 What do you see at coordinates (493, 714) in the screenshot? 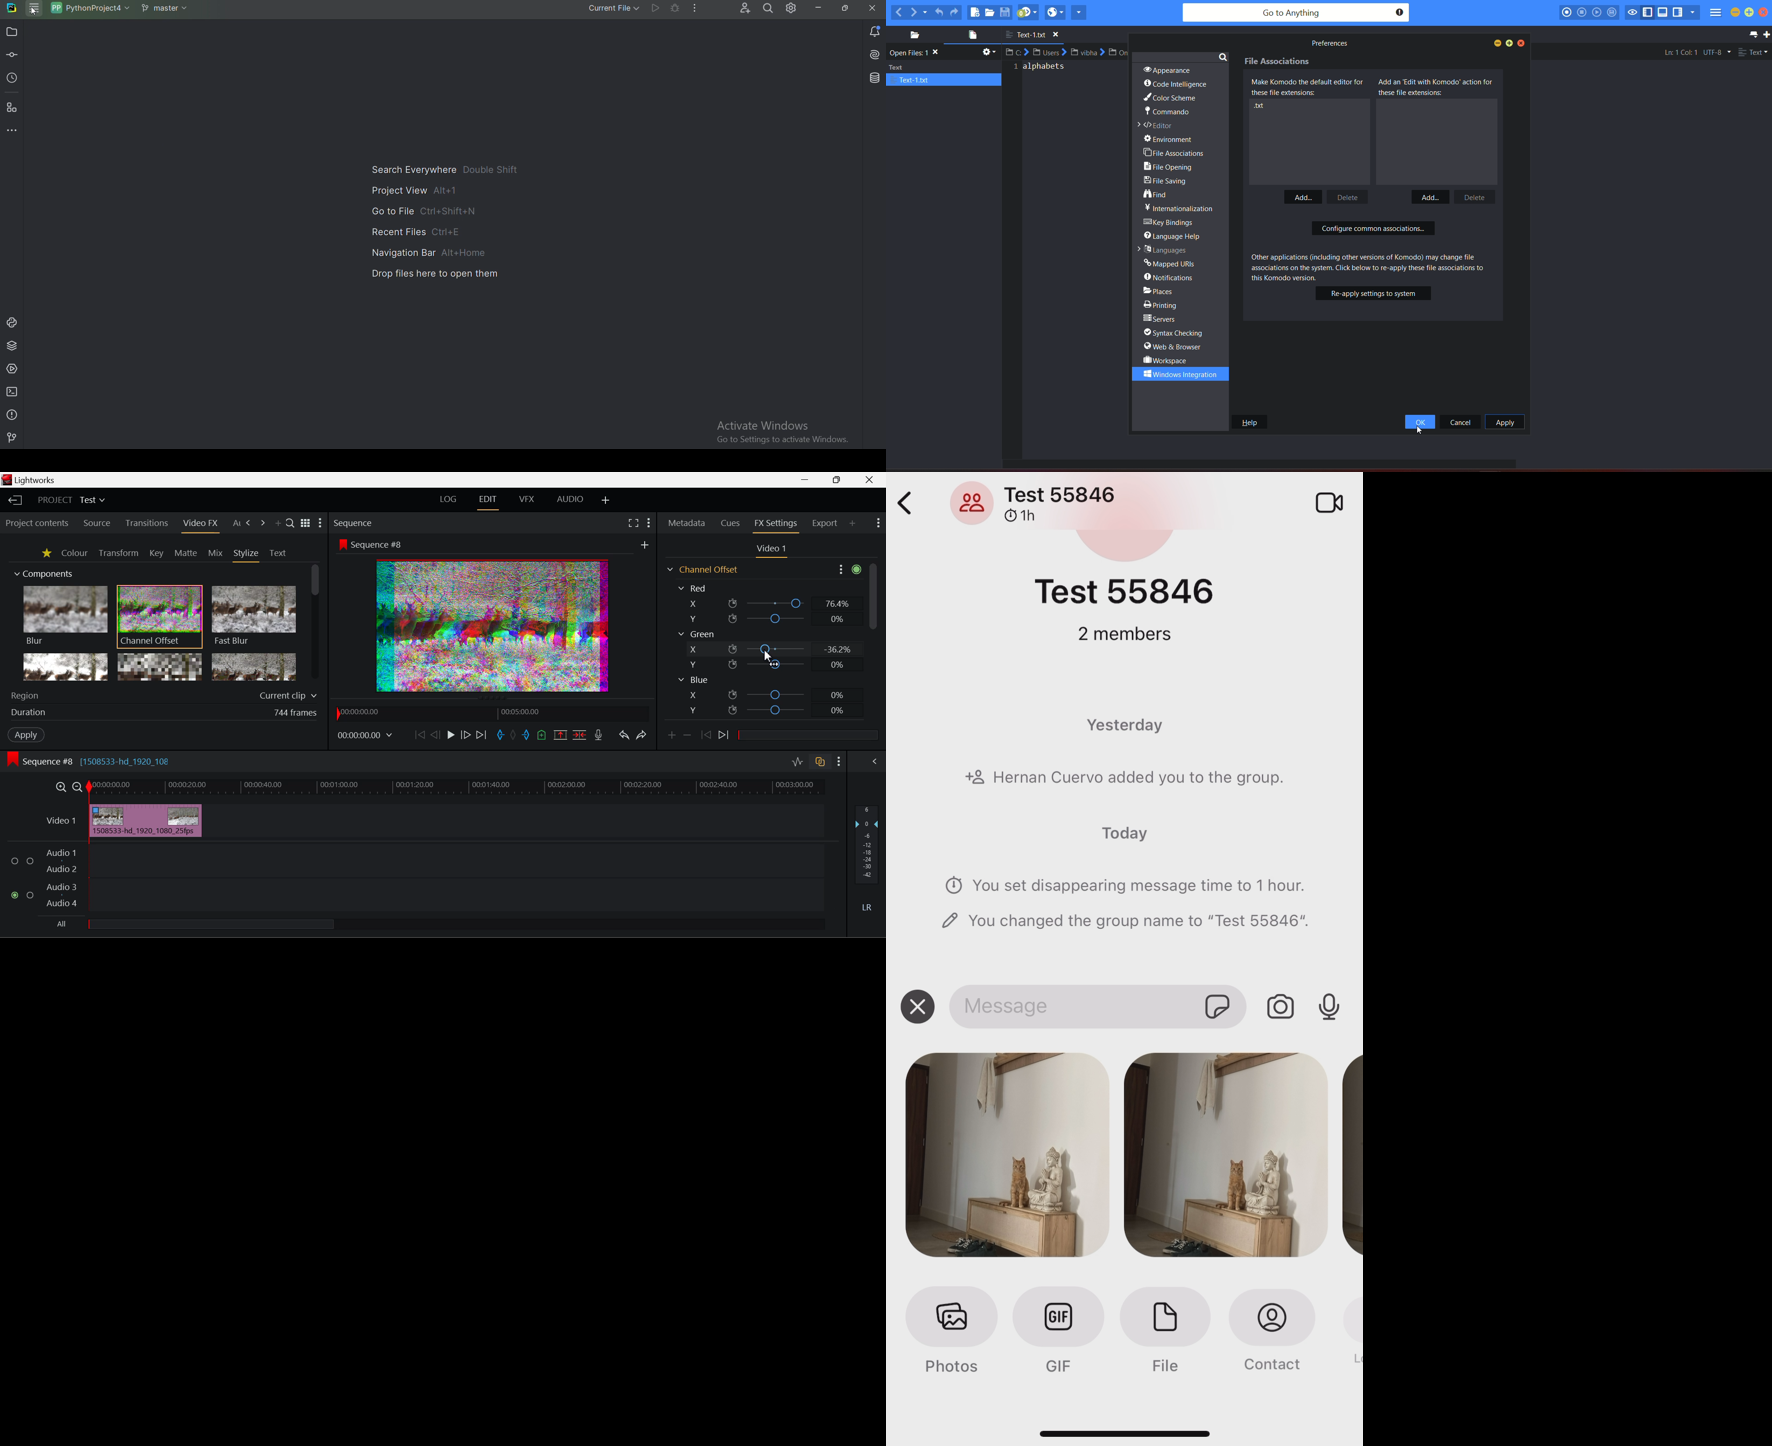
I see `Project Timeline Navigator` at bounding box center [493, 714].